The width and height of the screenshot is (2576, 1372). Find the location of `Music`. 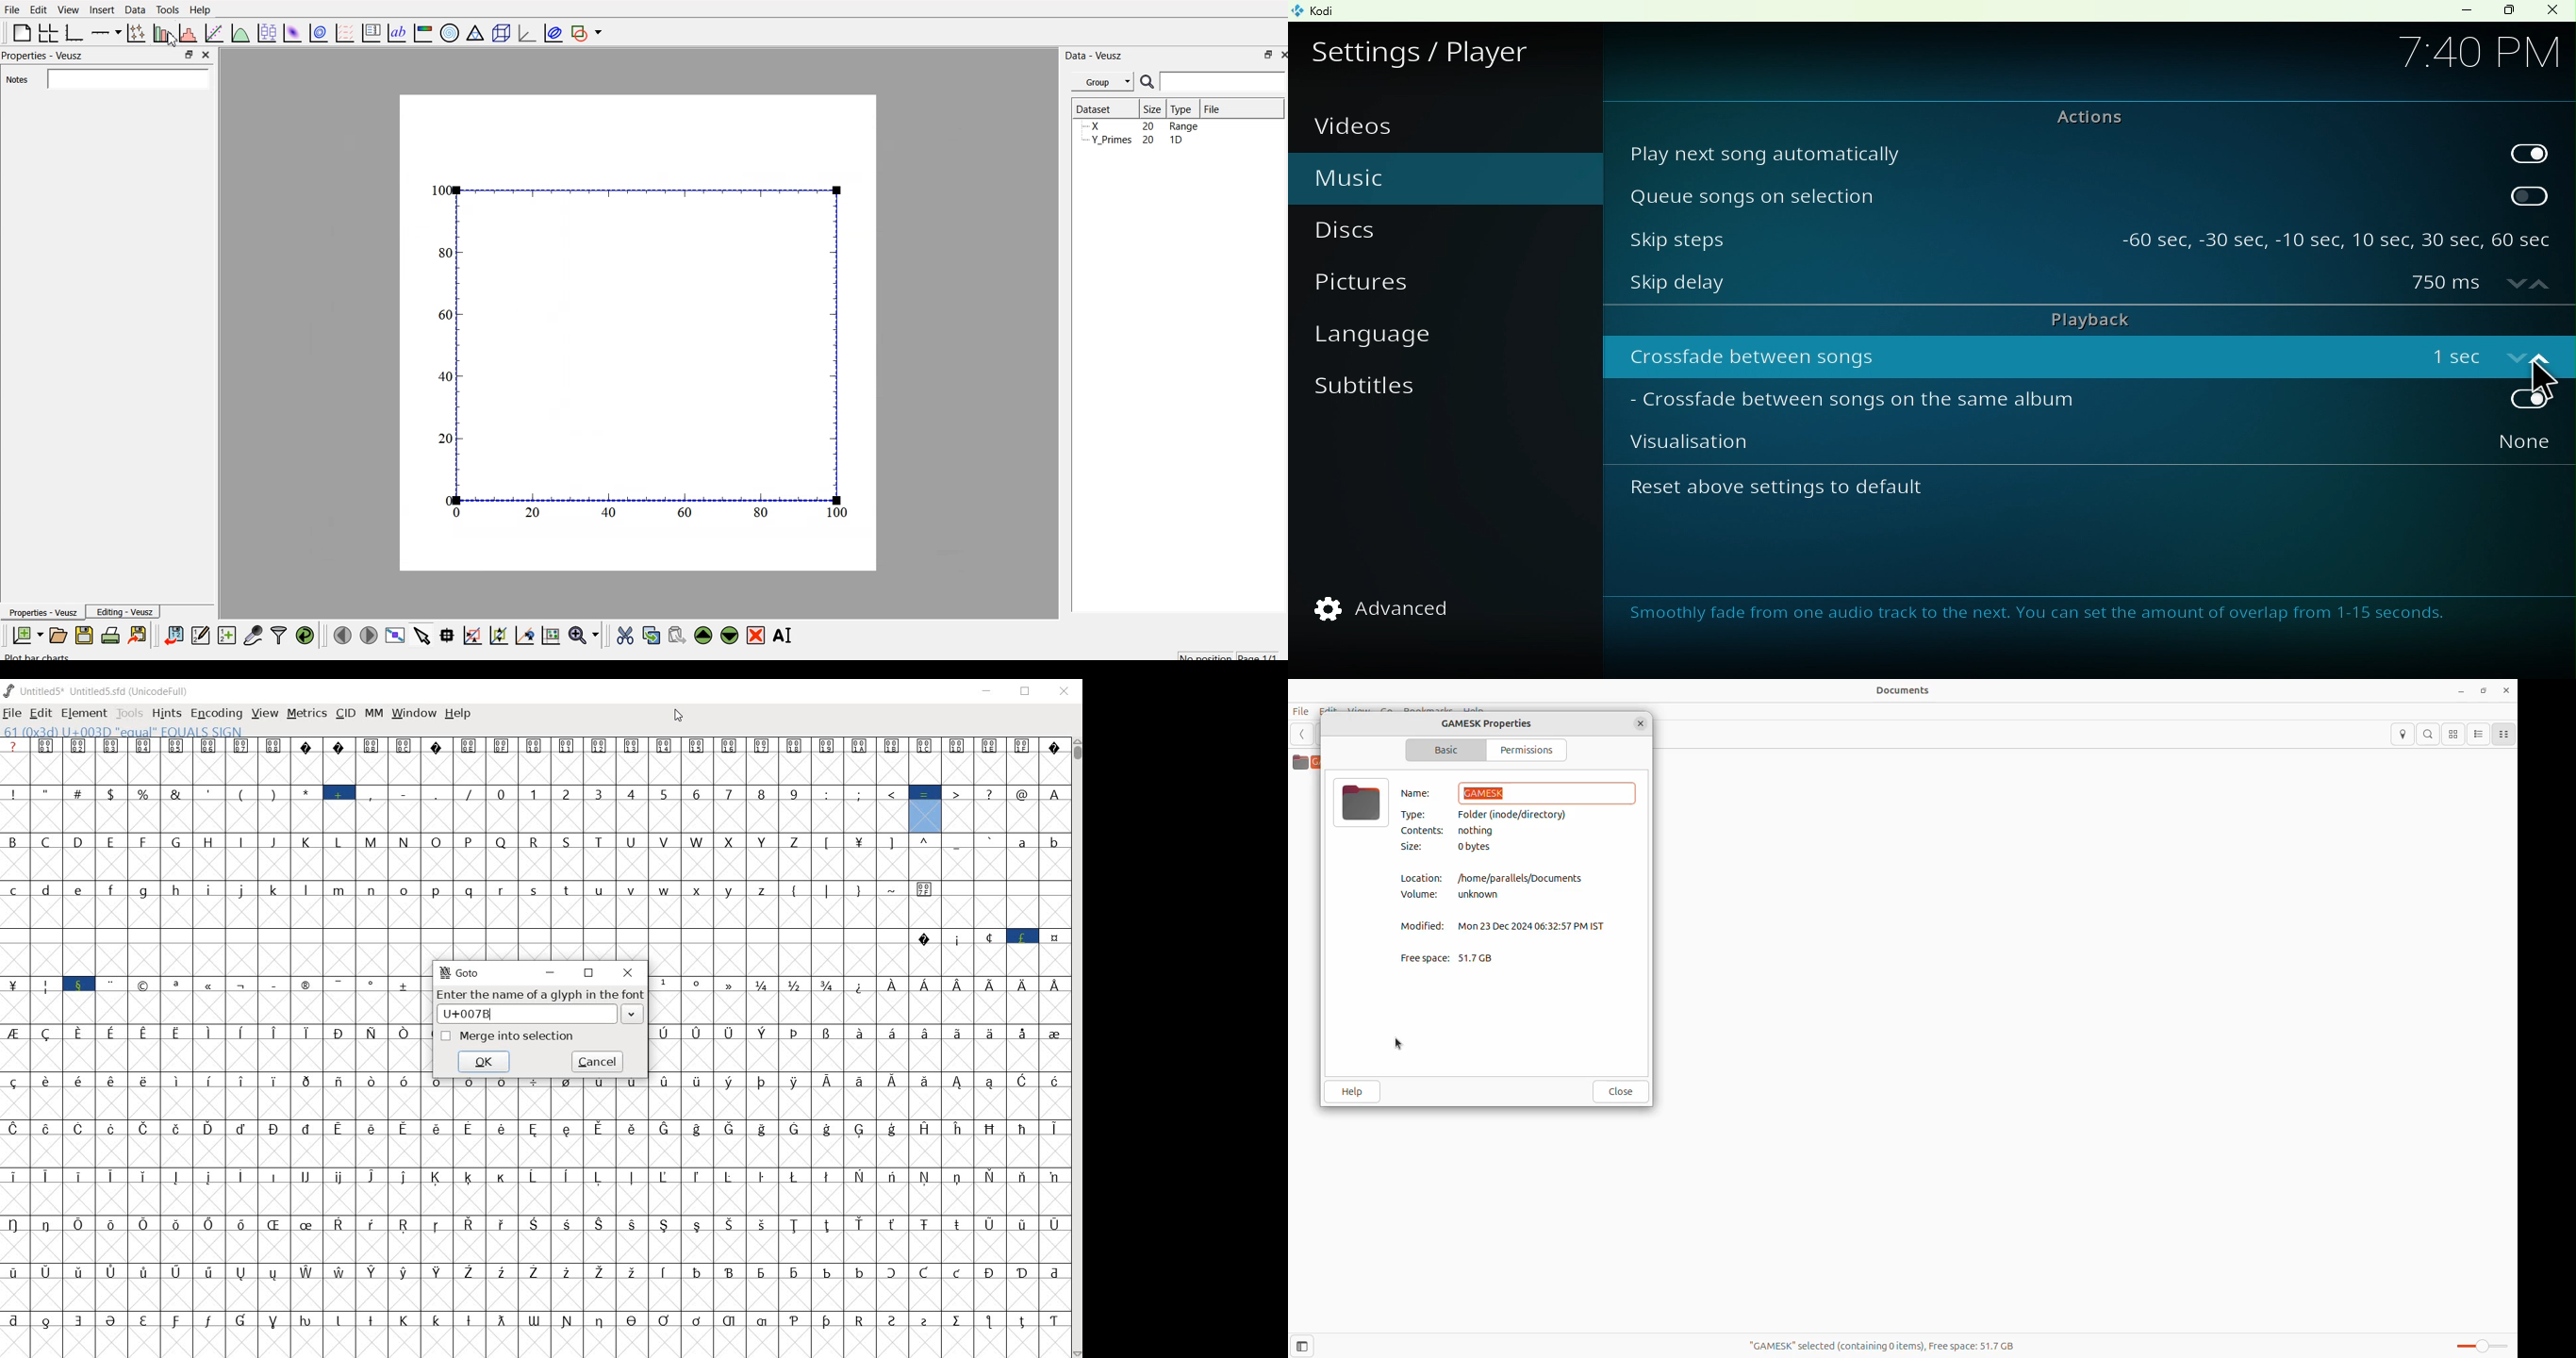

Music is located at coordinates (1394, 175).